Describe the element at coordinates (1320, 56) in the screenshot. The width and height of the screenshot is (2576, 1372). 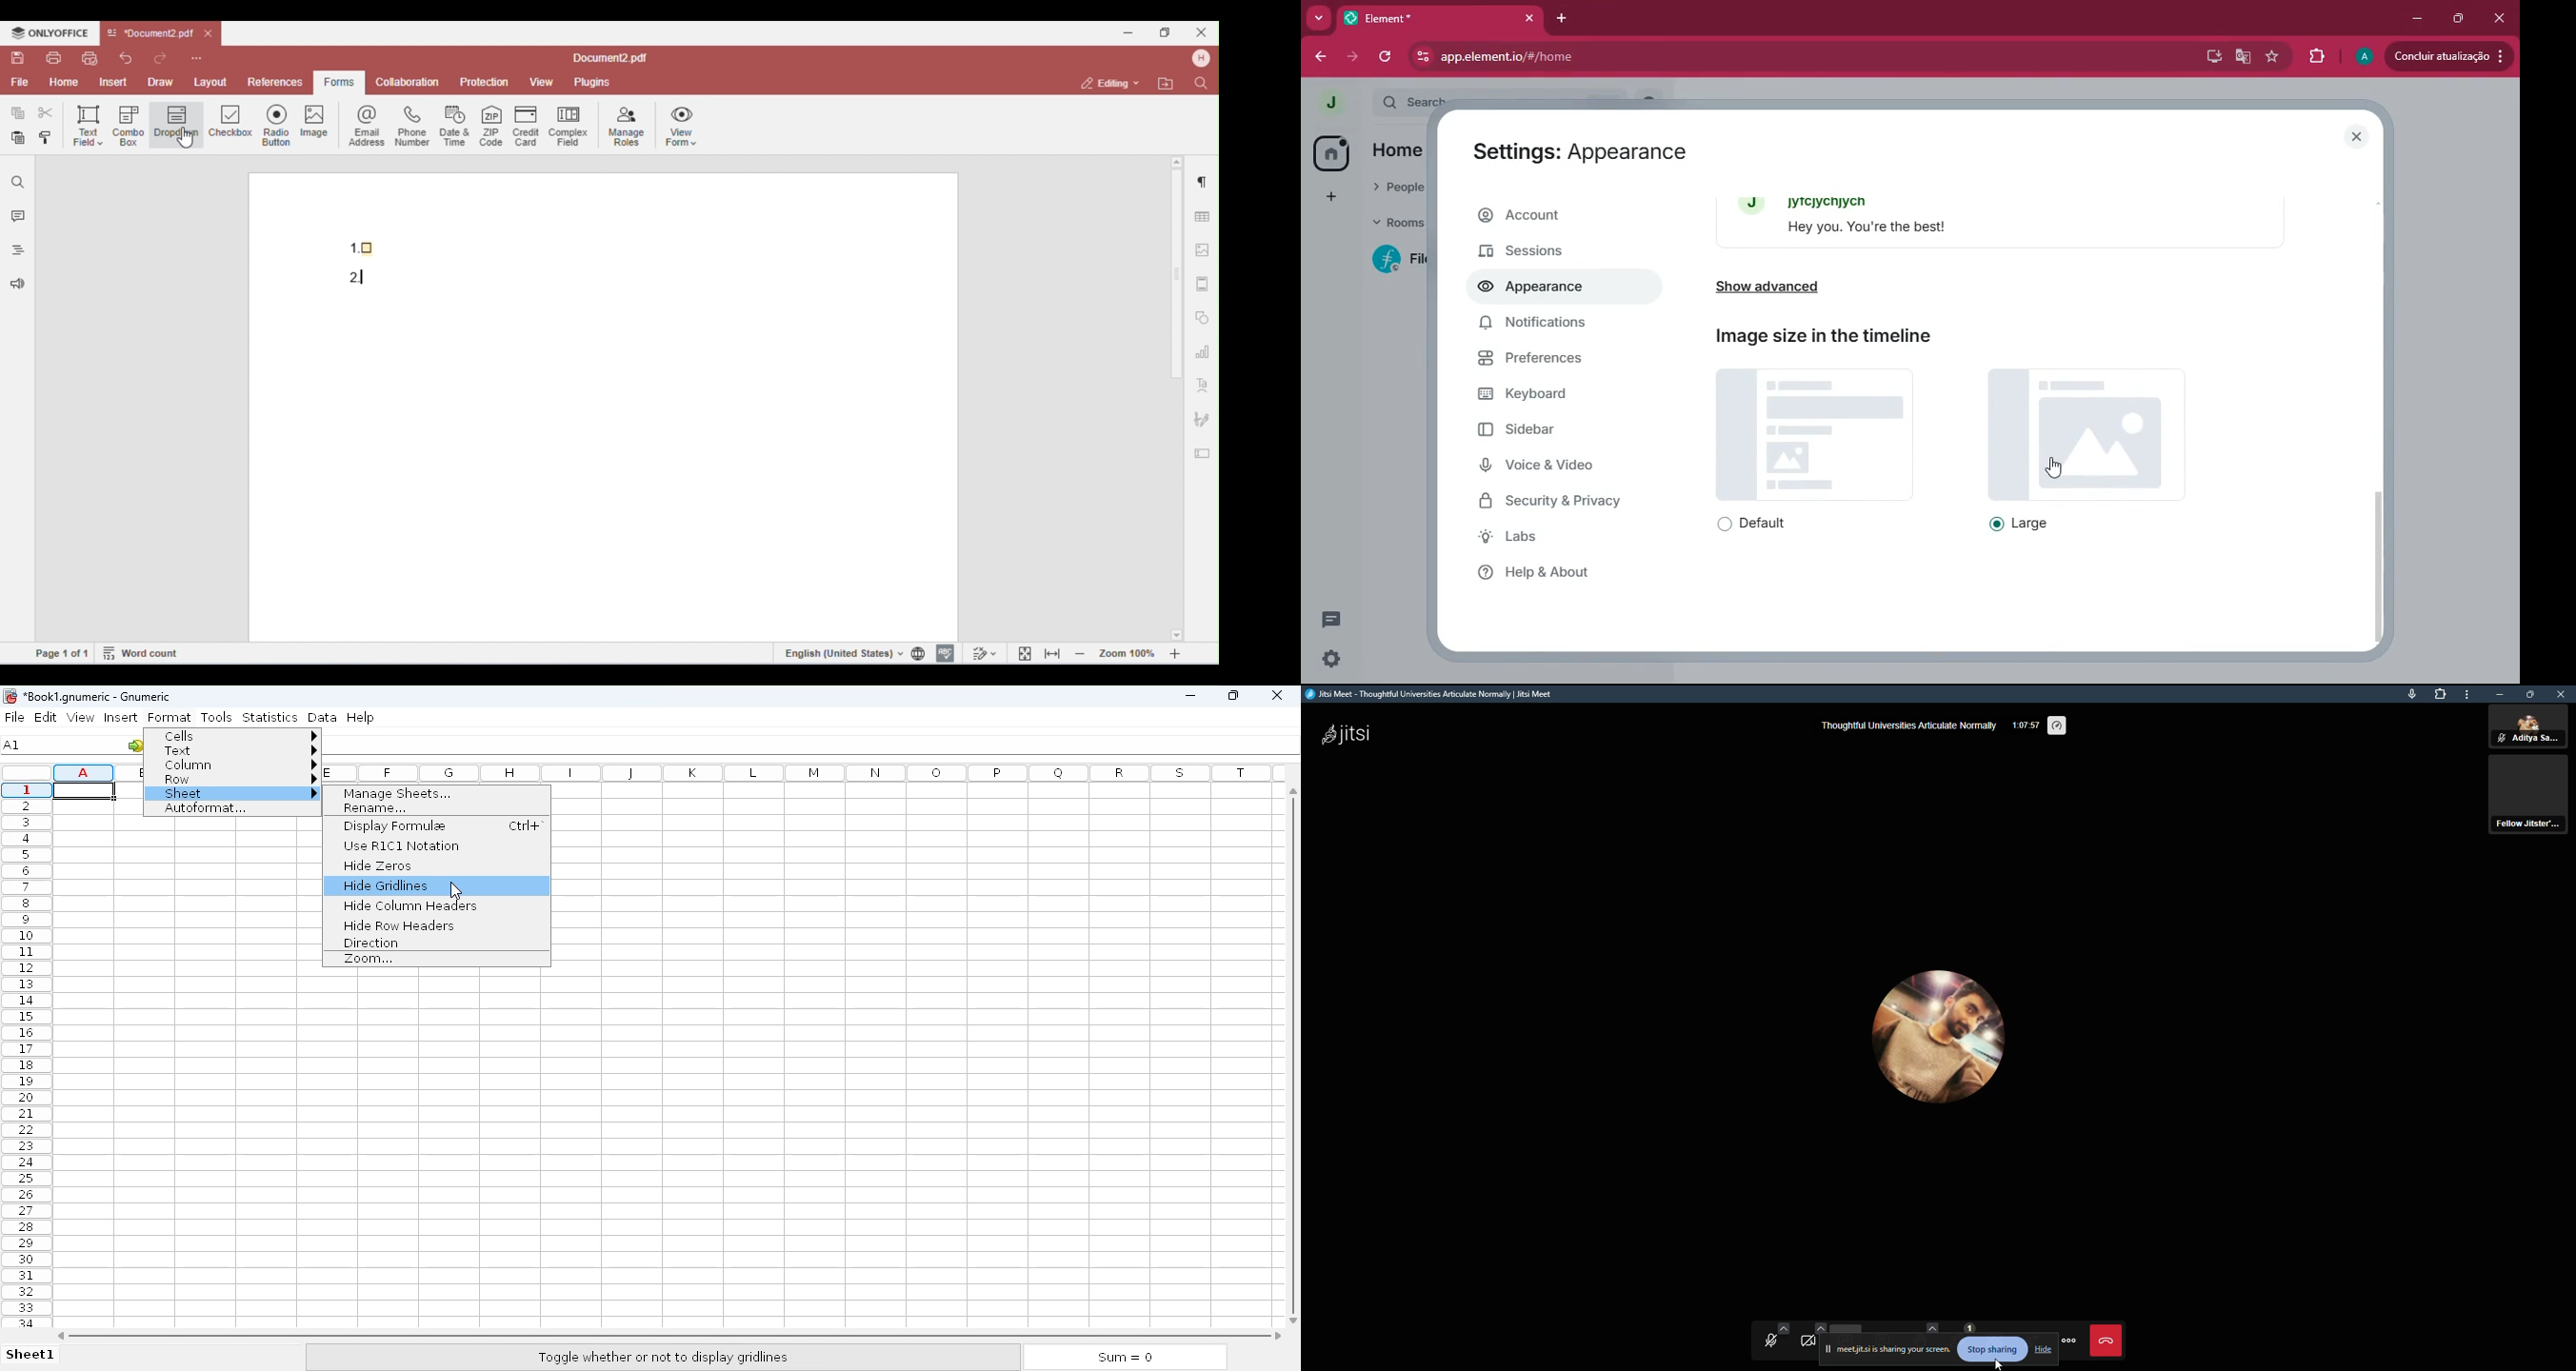
I see `back` at that location.